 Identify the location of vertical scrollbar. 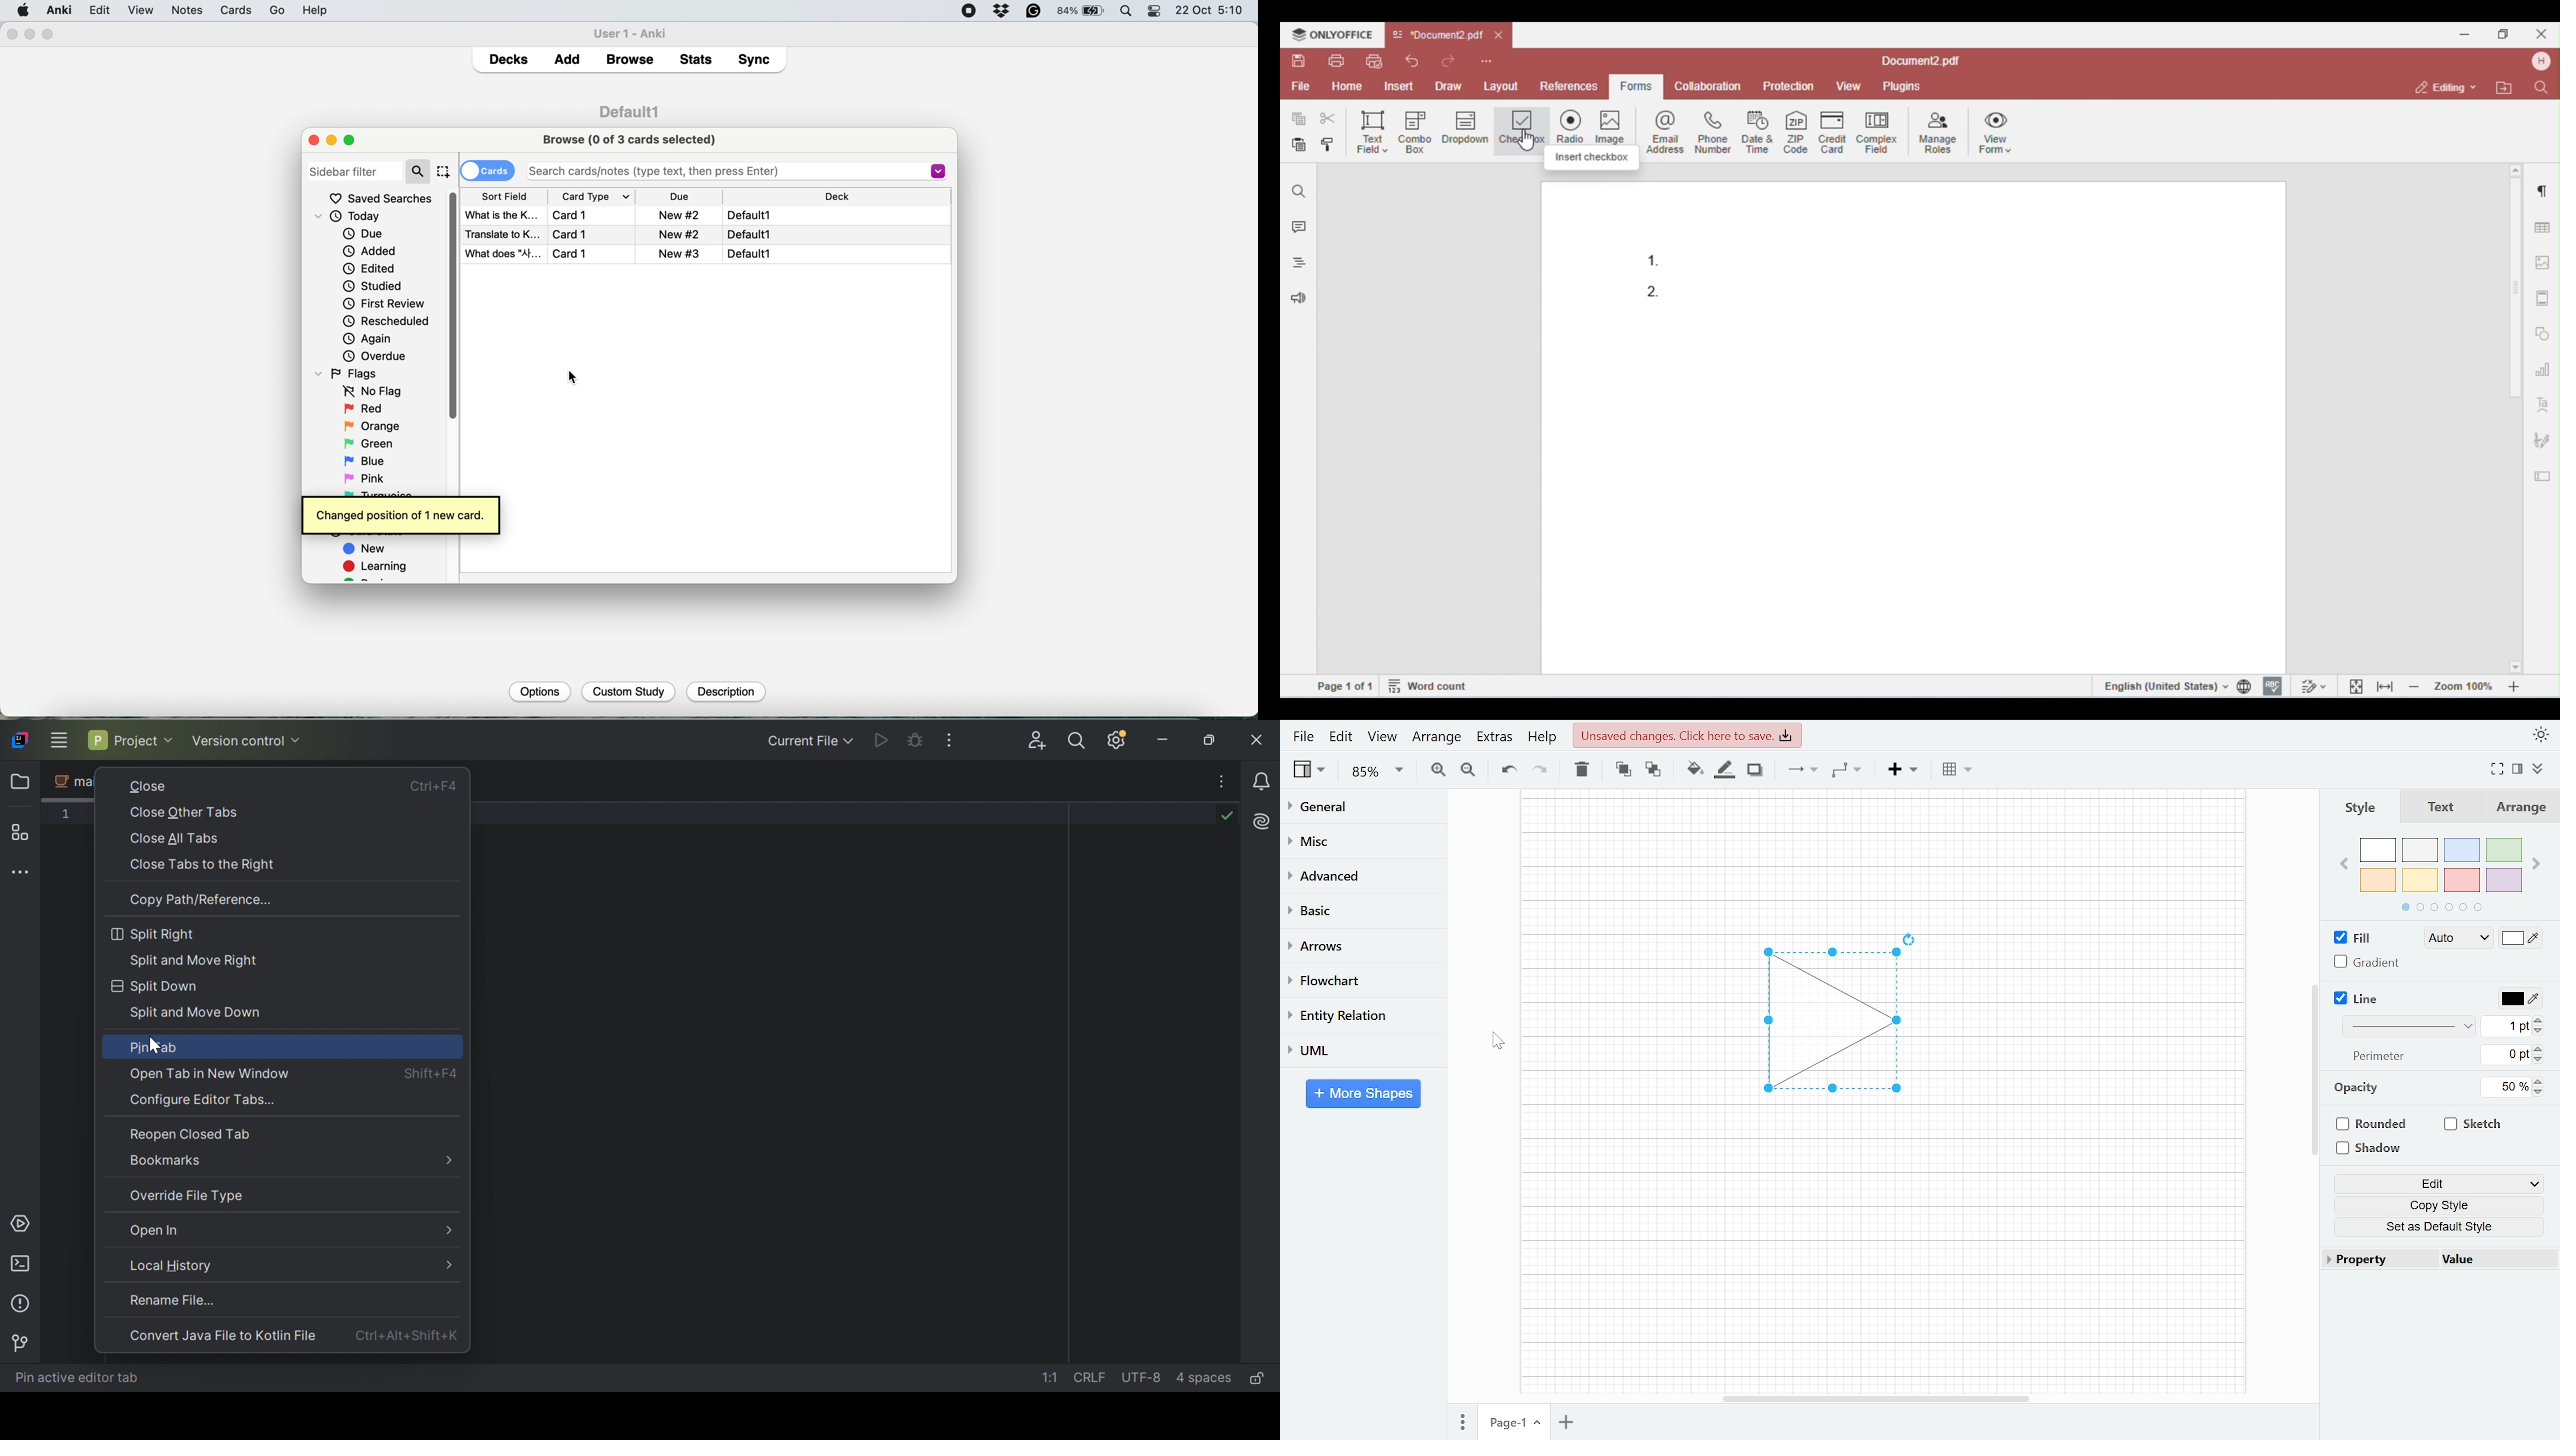
(2314, 1070).